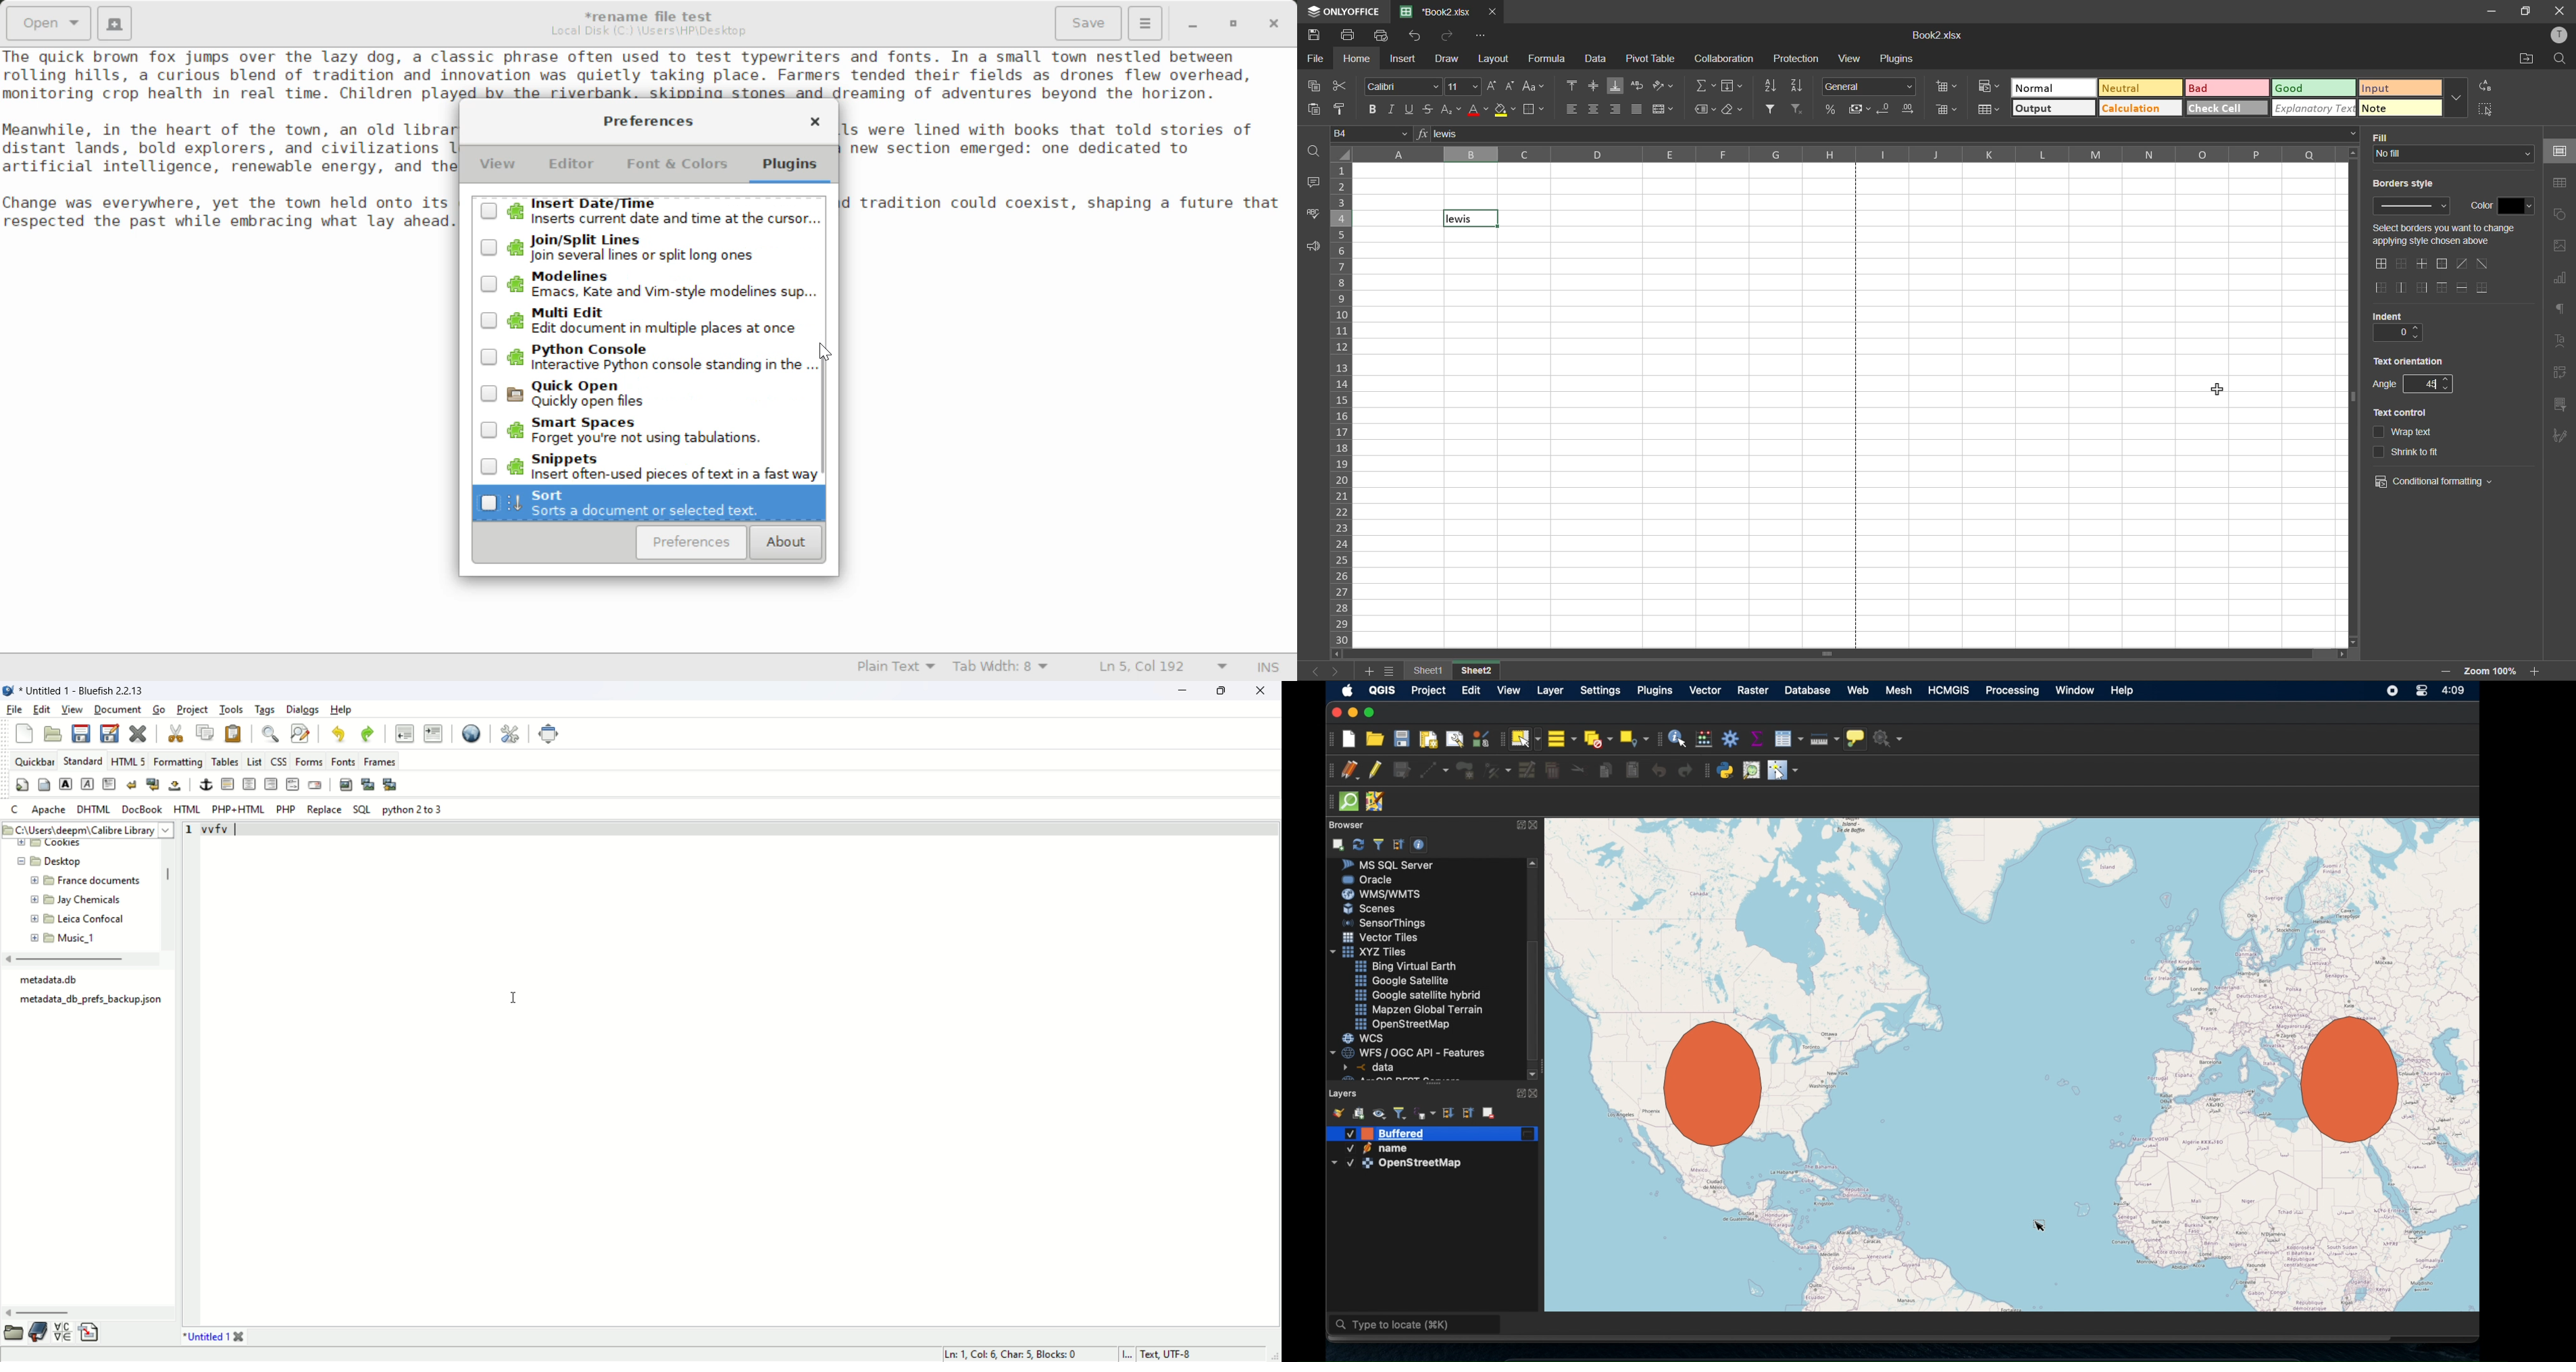  Describe the element at coordinates (2402, 287) in the screenshot. I see `only middle border` at that location.